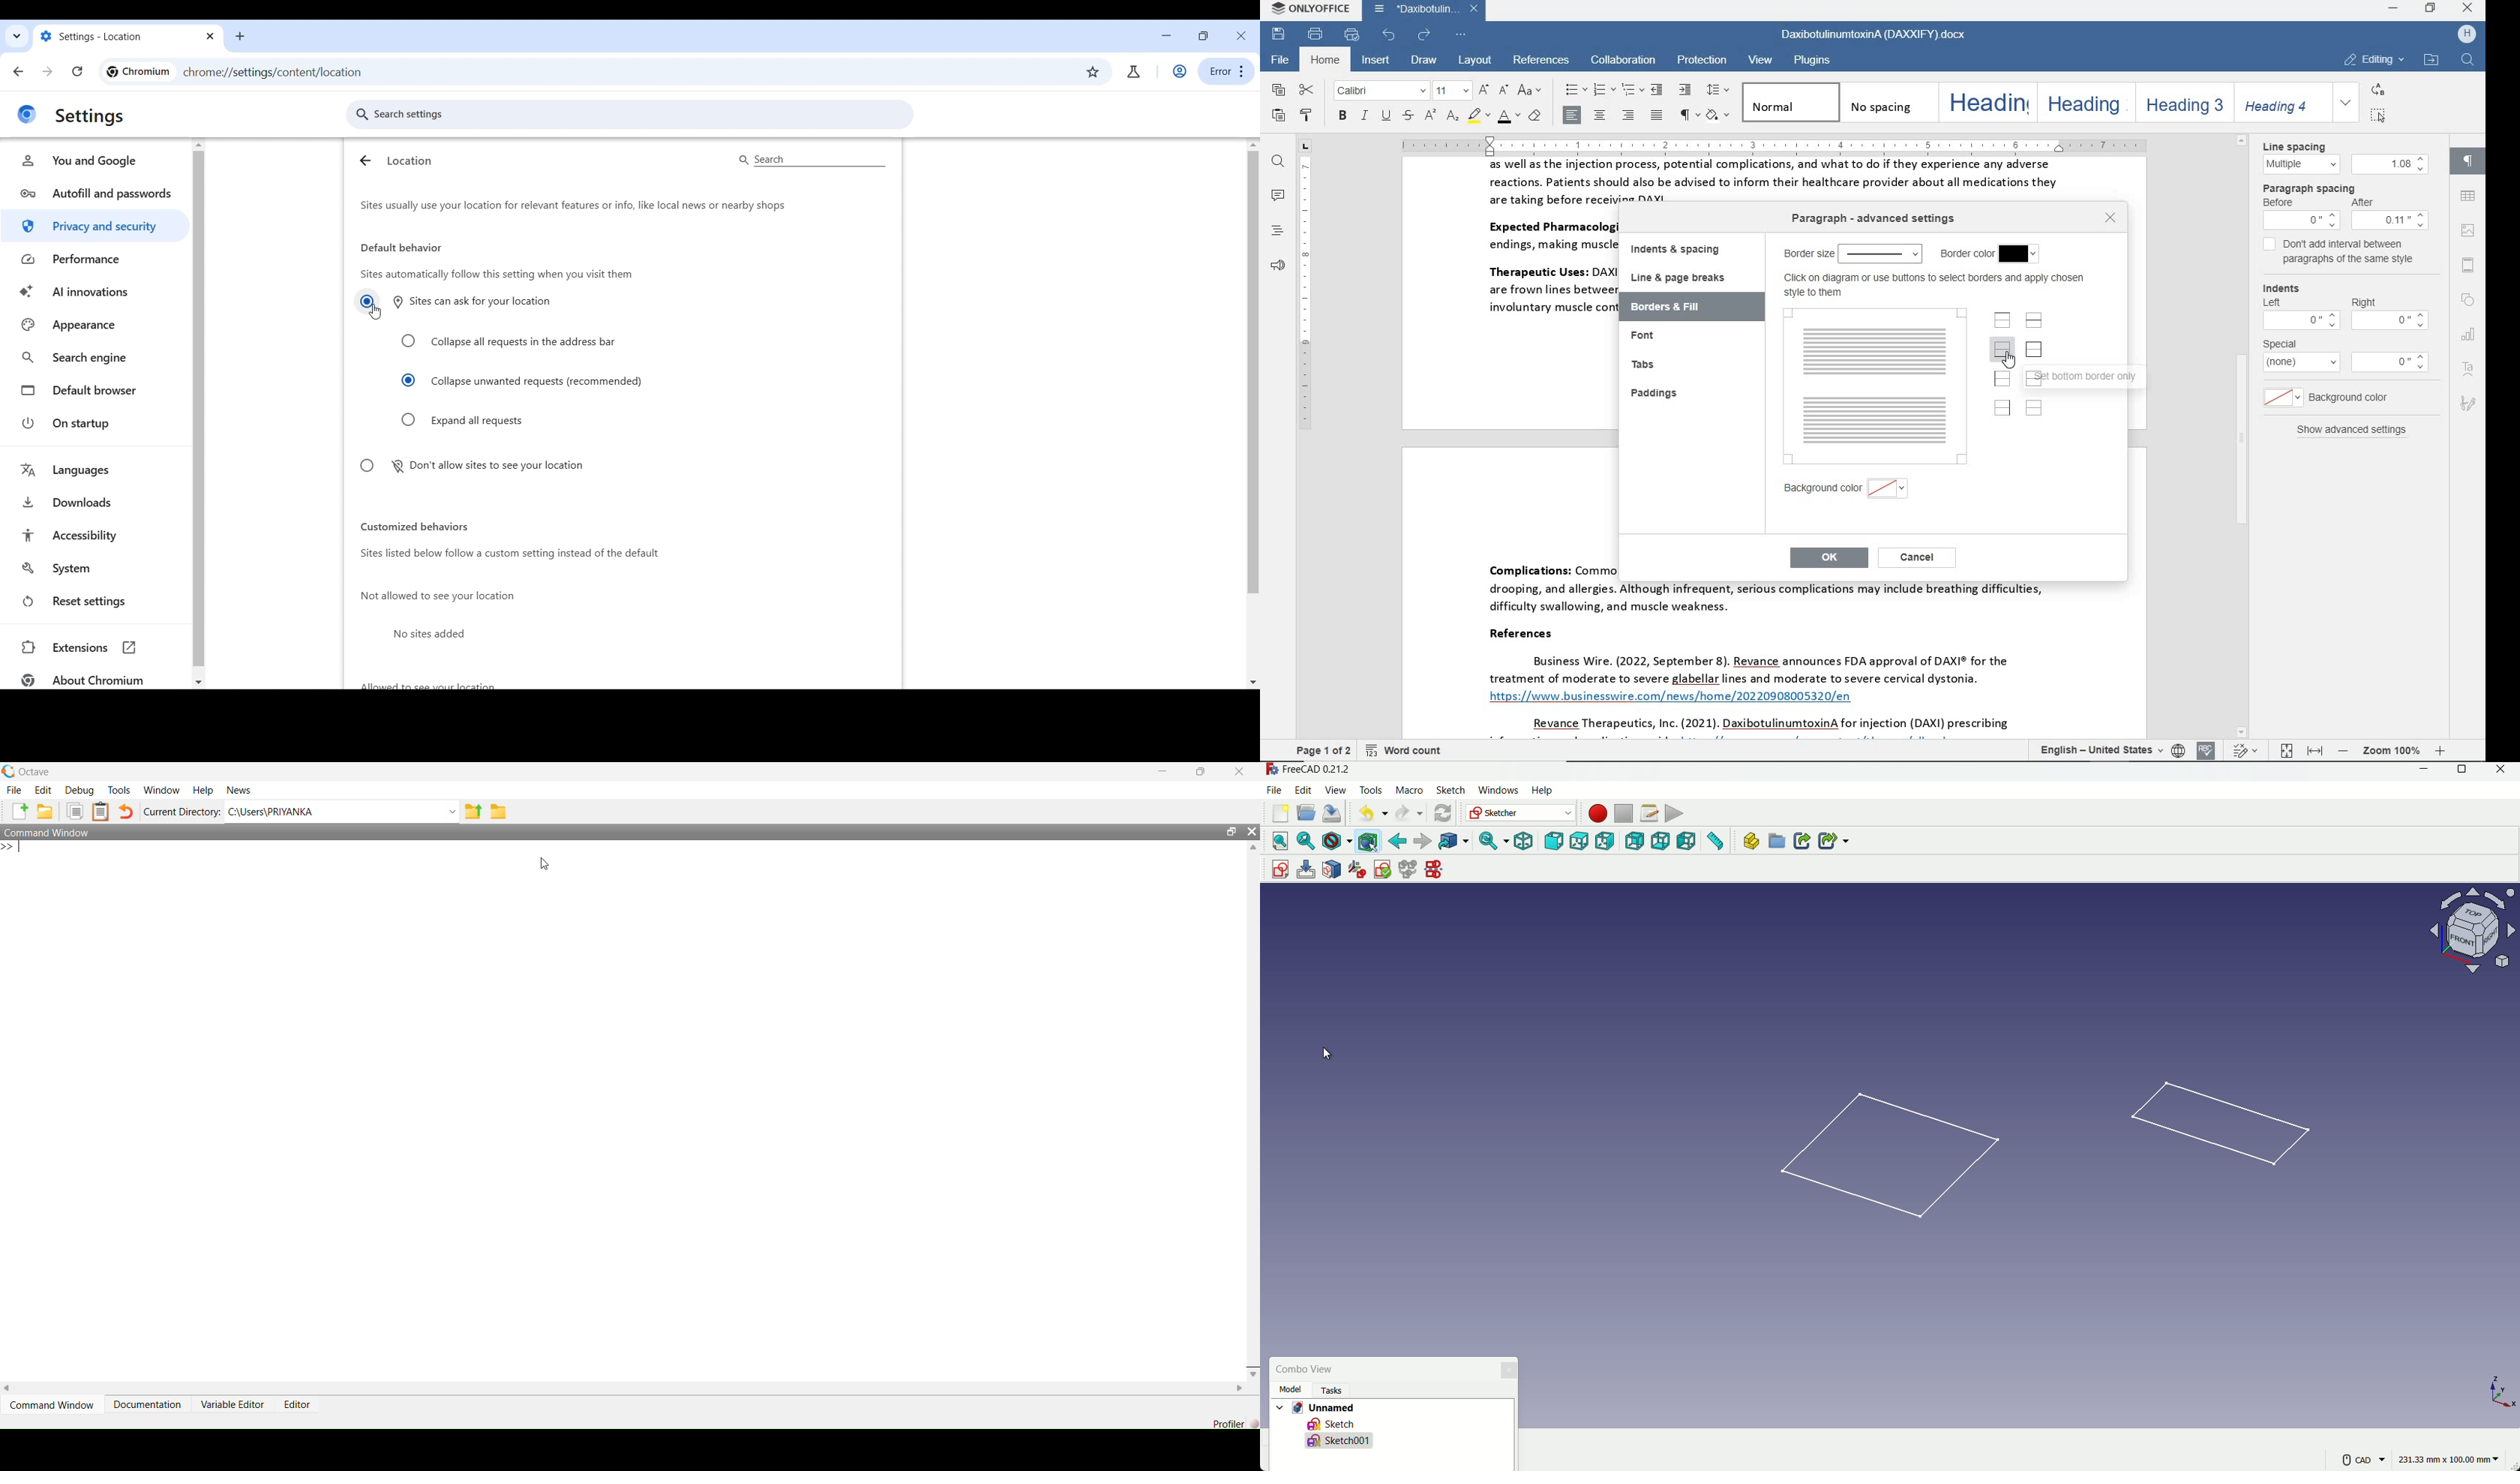 The image size is (2520, 1484). What do you see at coordinates (1871, 218) in the screenshot?
I see `paragraph advanced settings` at bounding box center [1871, 218].